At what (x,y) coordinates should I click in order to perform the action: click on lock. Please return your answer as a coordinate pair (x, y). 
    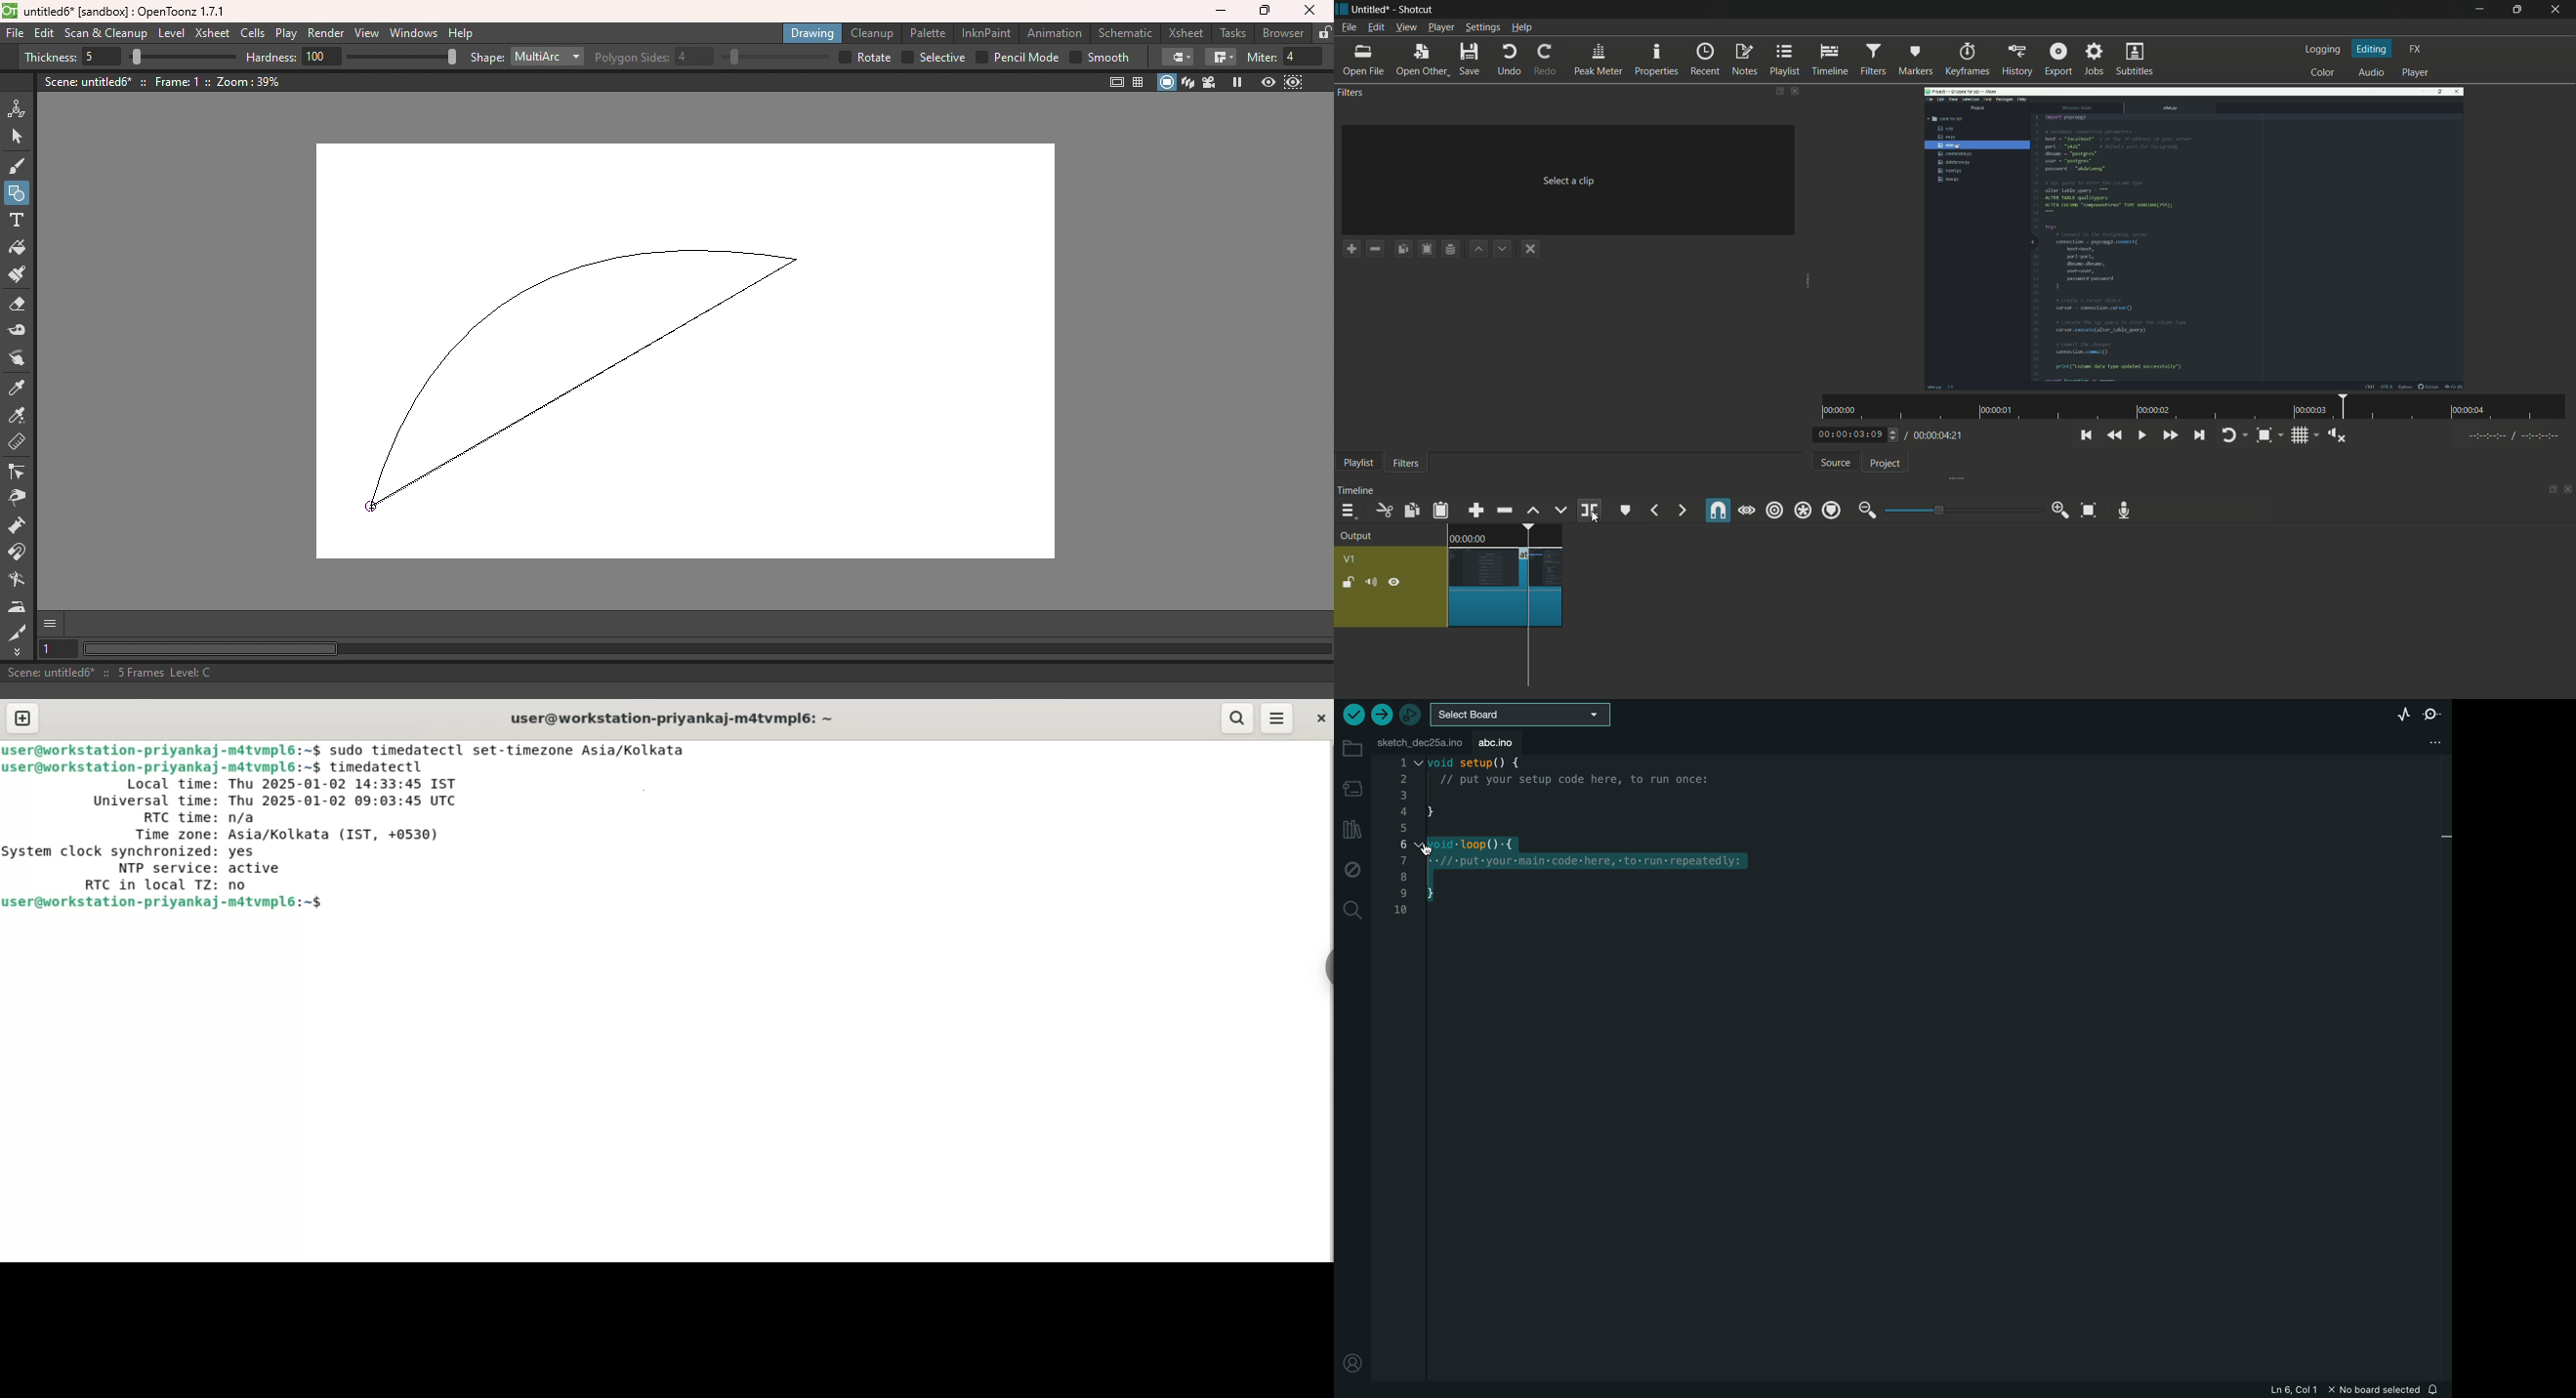
    Looking at the image, I should click on (1347, 584).